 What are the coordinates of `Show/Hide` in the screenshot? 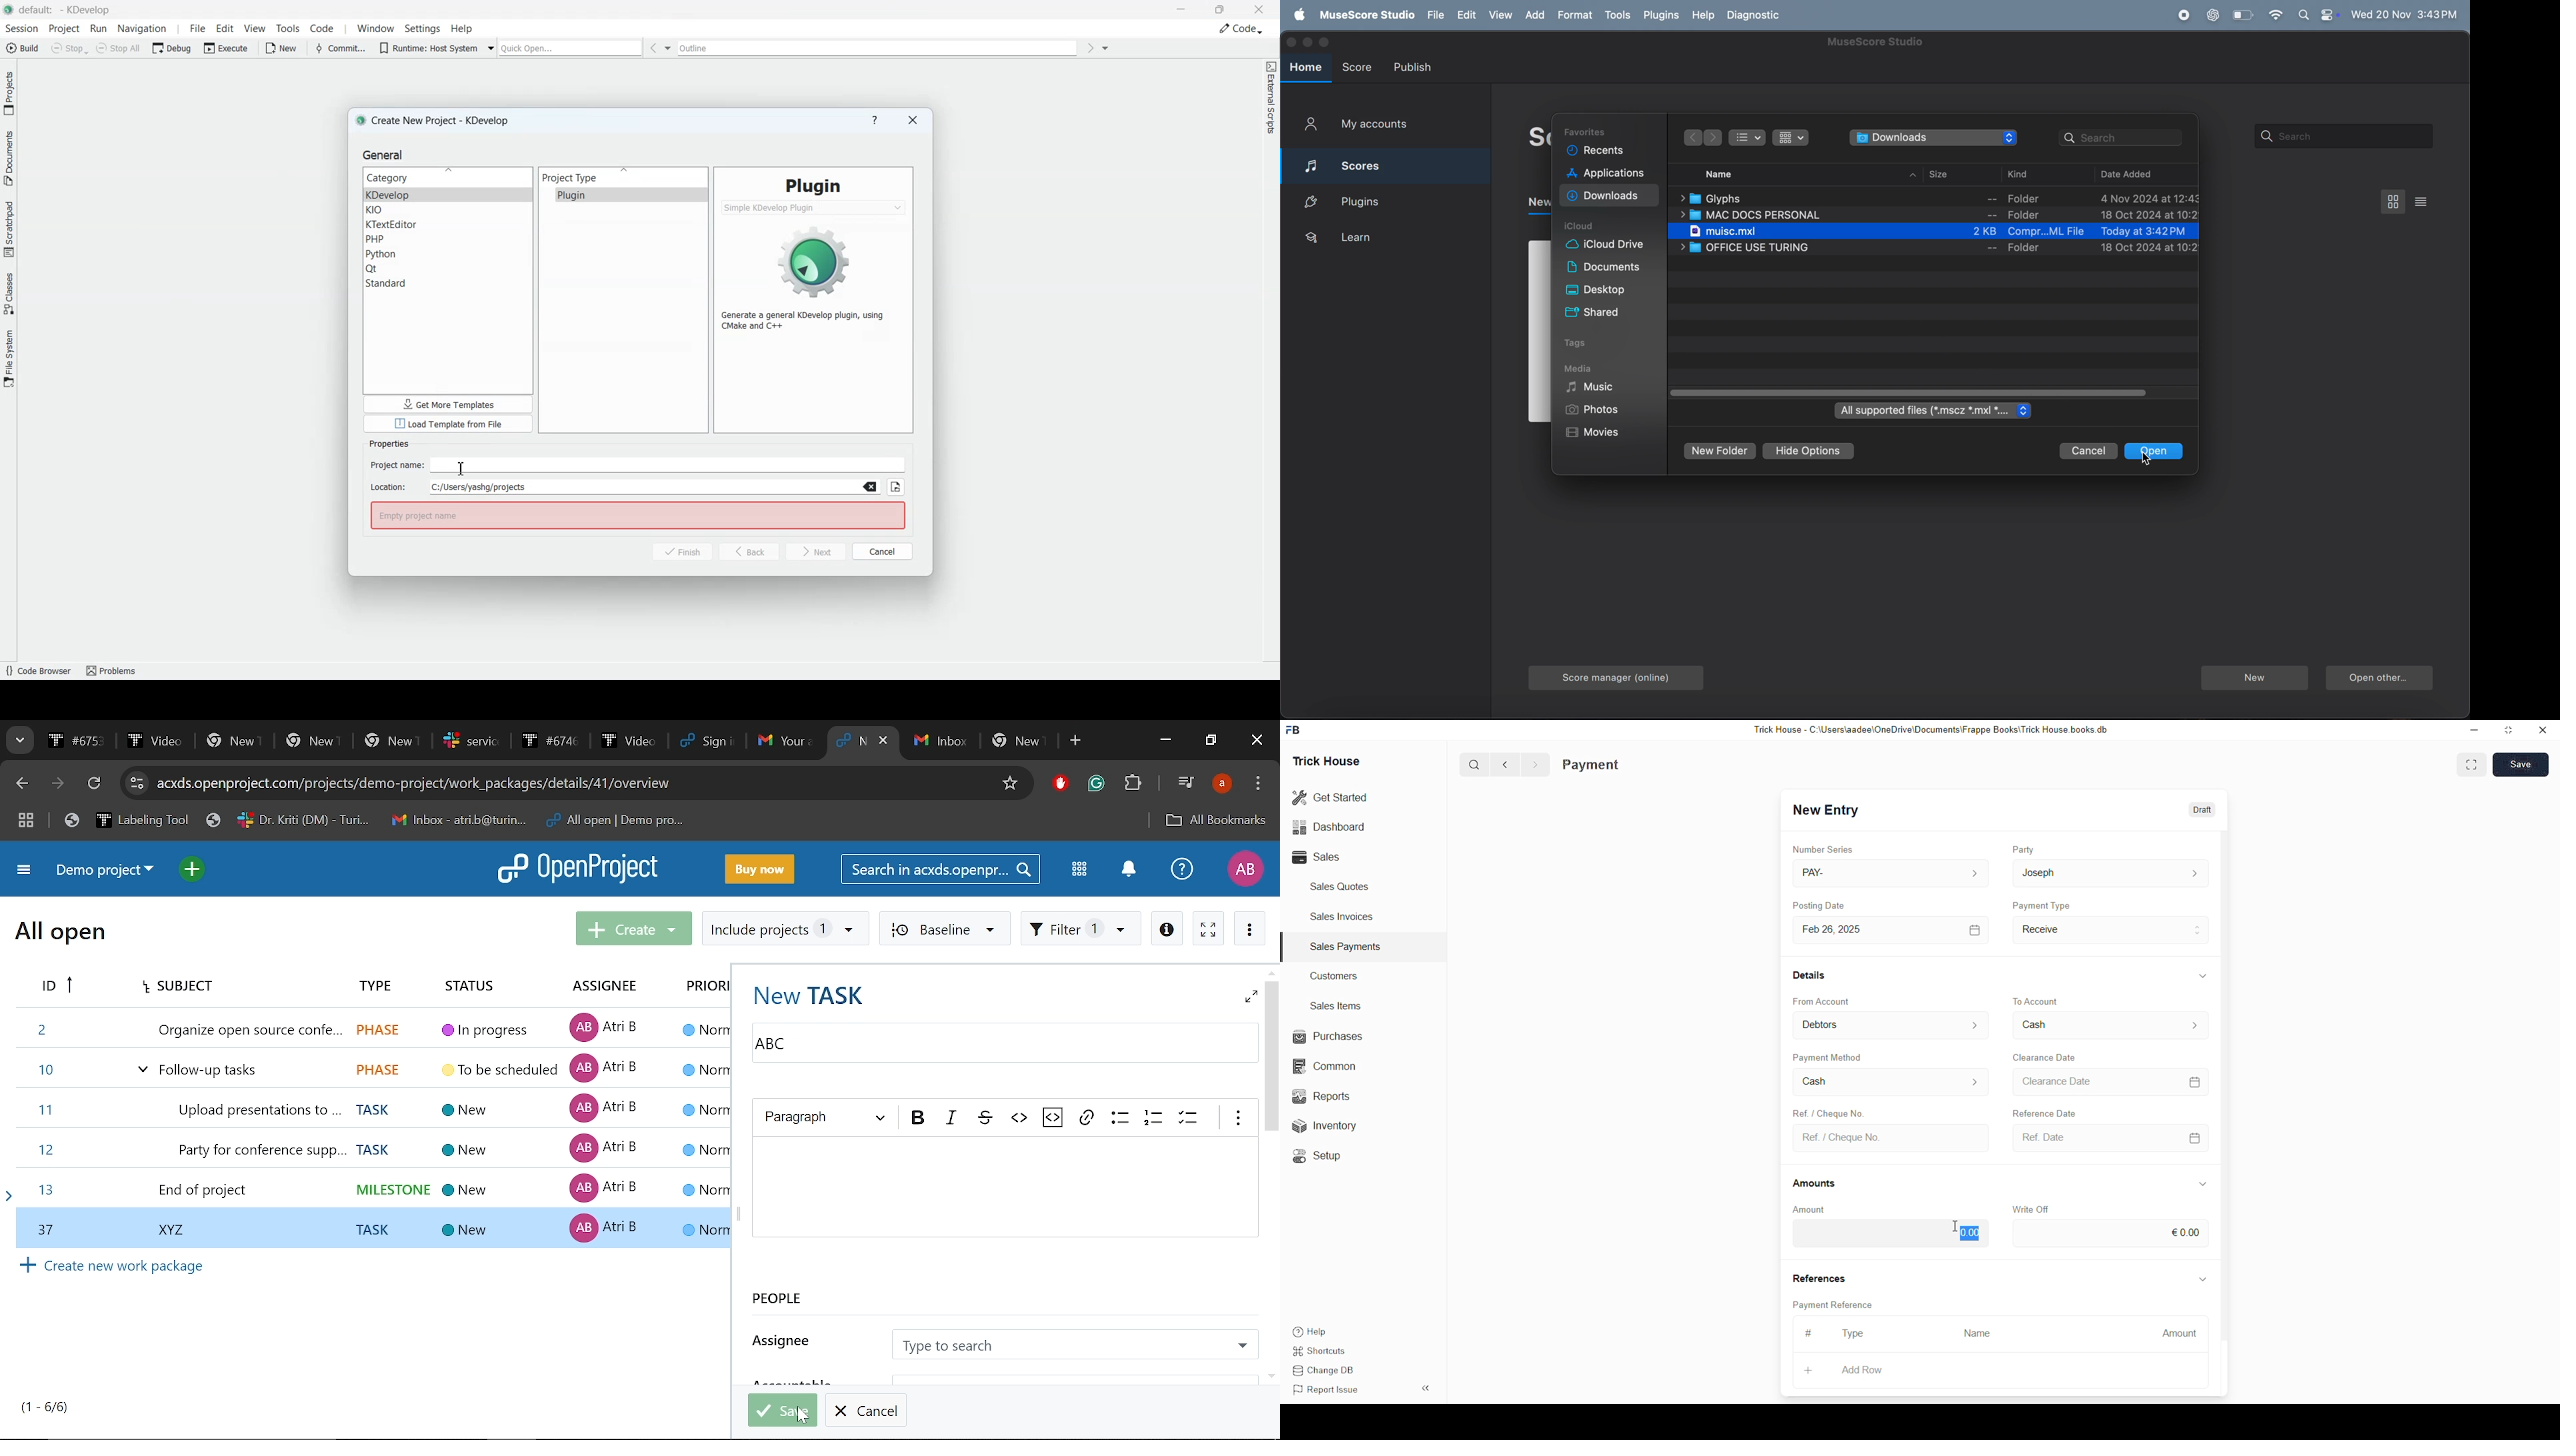 It's located at (2203, 975).